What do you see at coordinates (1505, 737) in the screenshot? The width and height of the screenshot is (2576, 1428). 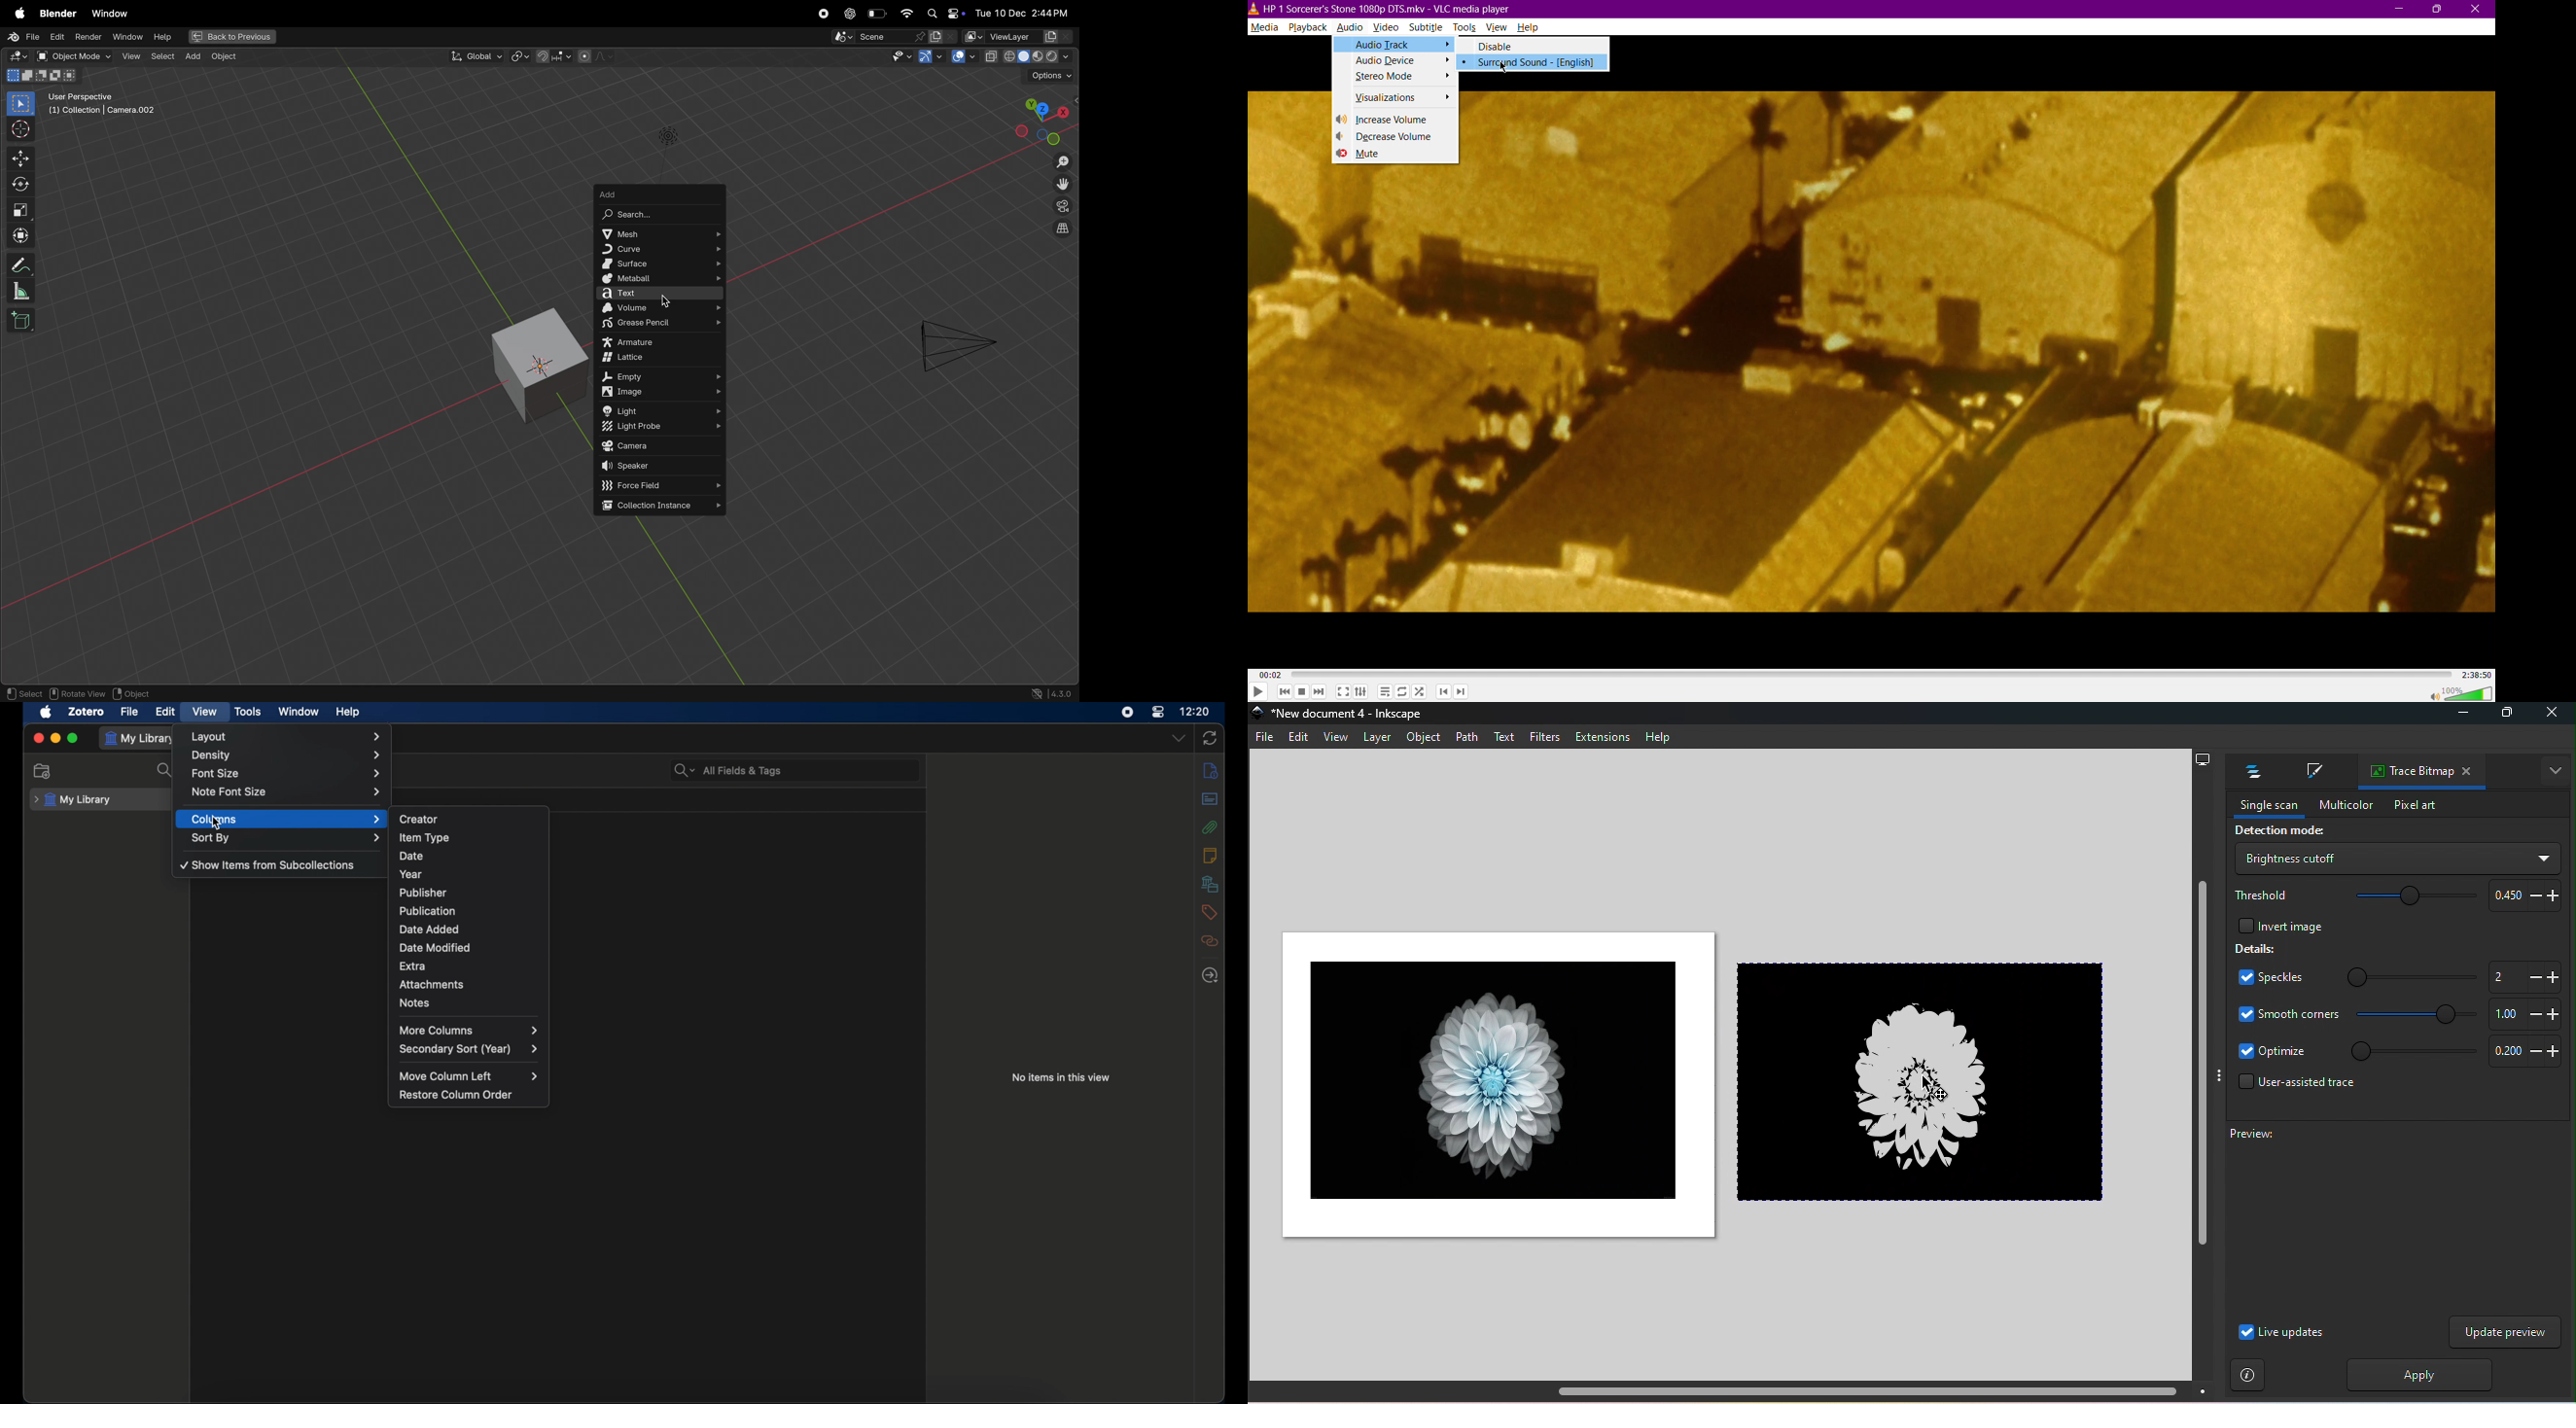 I see `Text` at bounding box center [1505, 737].